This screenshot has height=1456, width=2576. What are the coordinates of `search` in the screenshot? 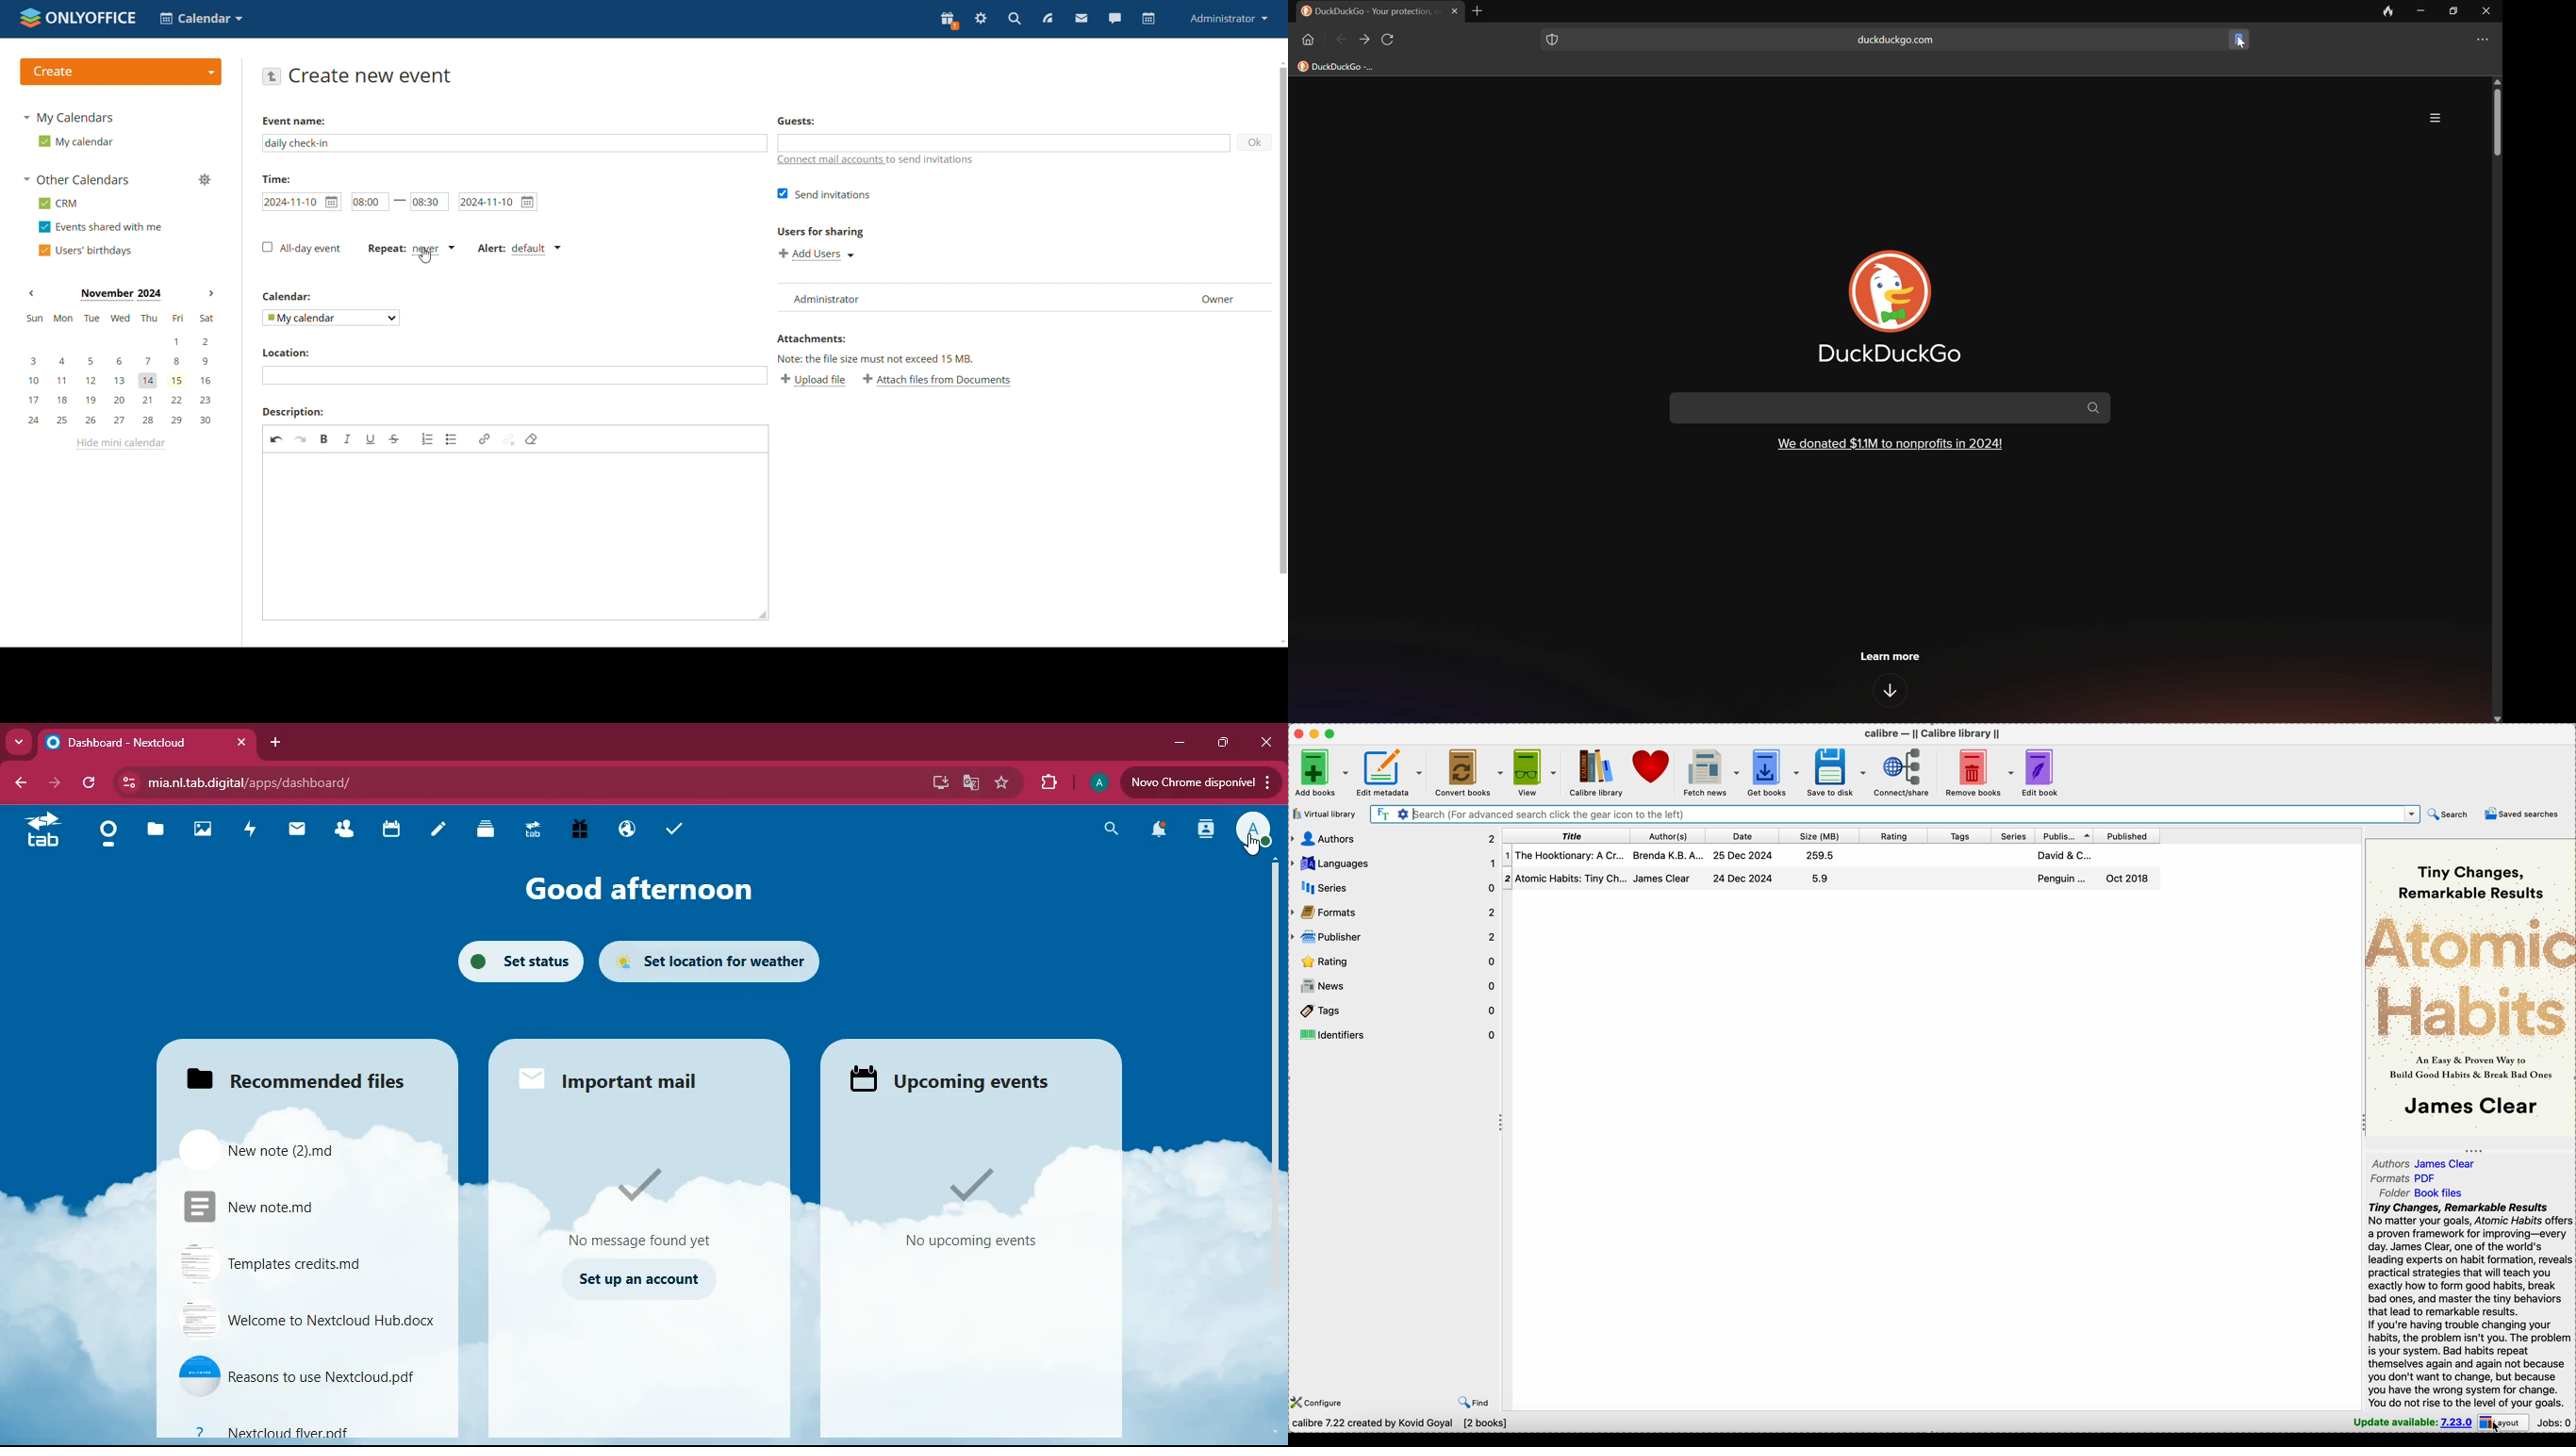 It's located at (1108, 830).